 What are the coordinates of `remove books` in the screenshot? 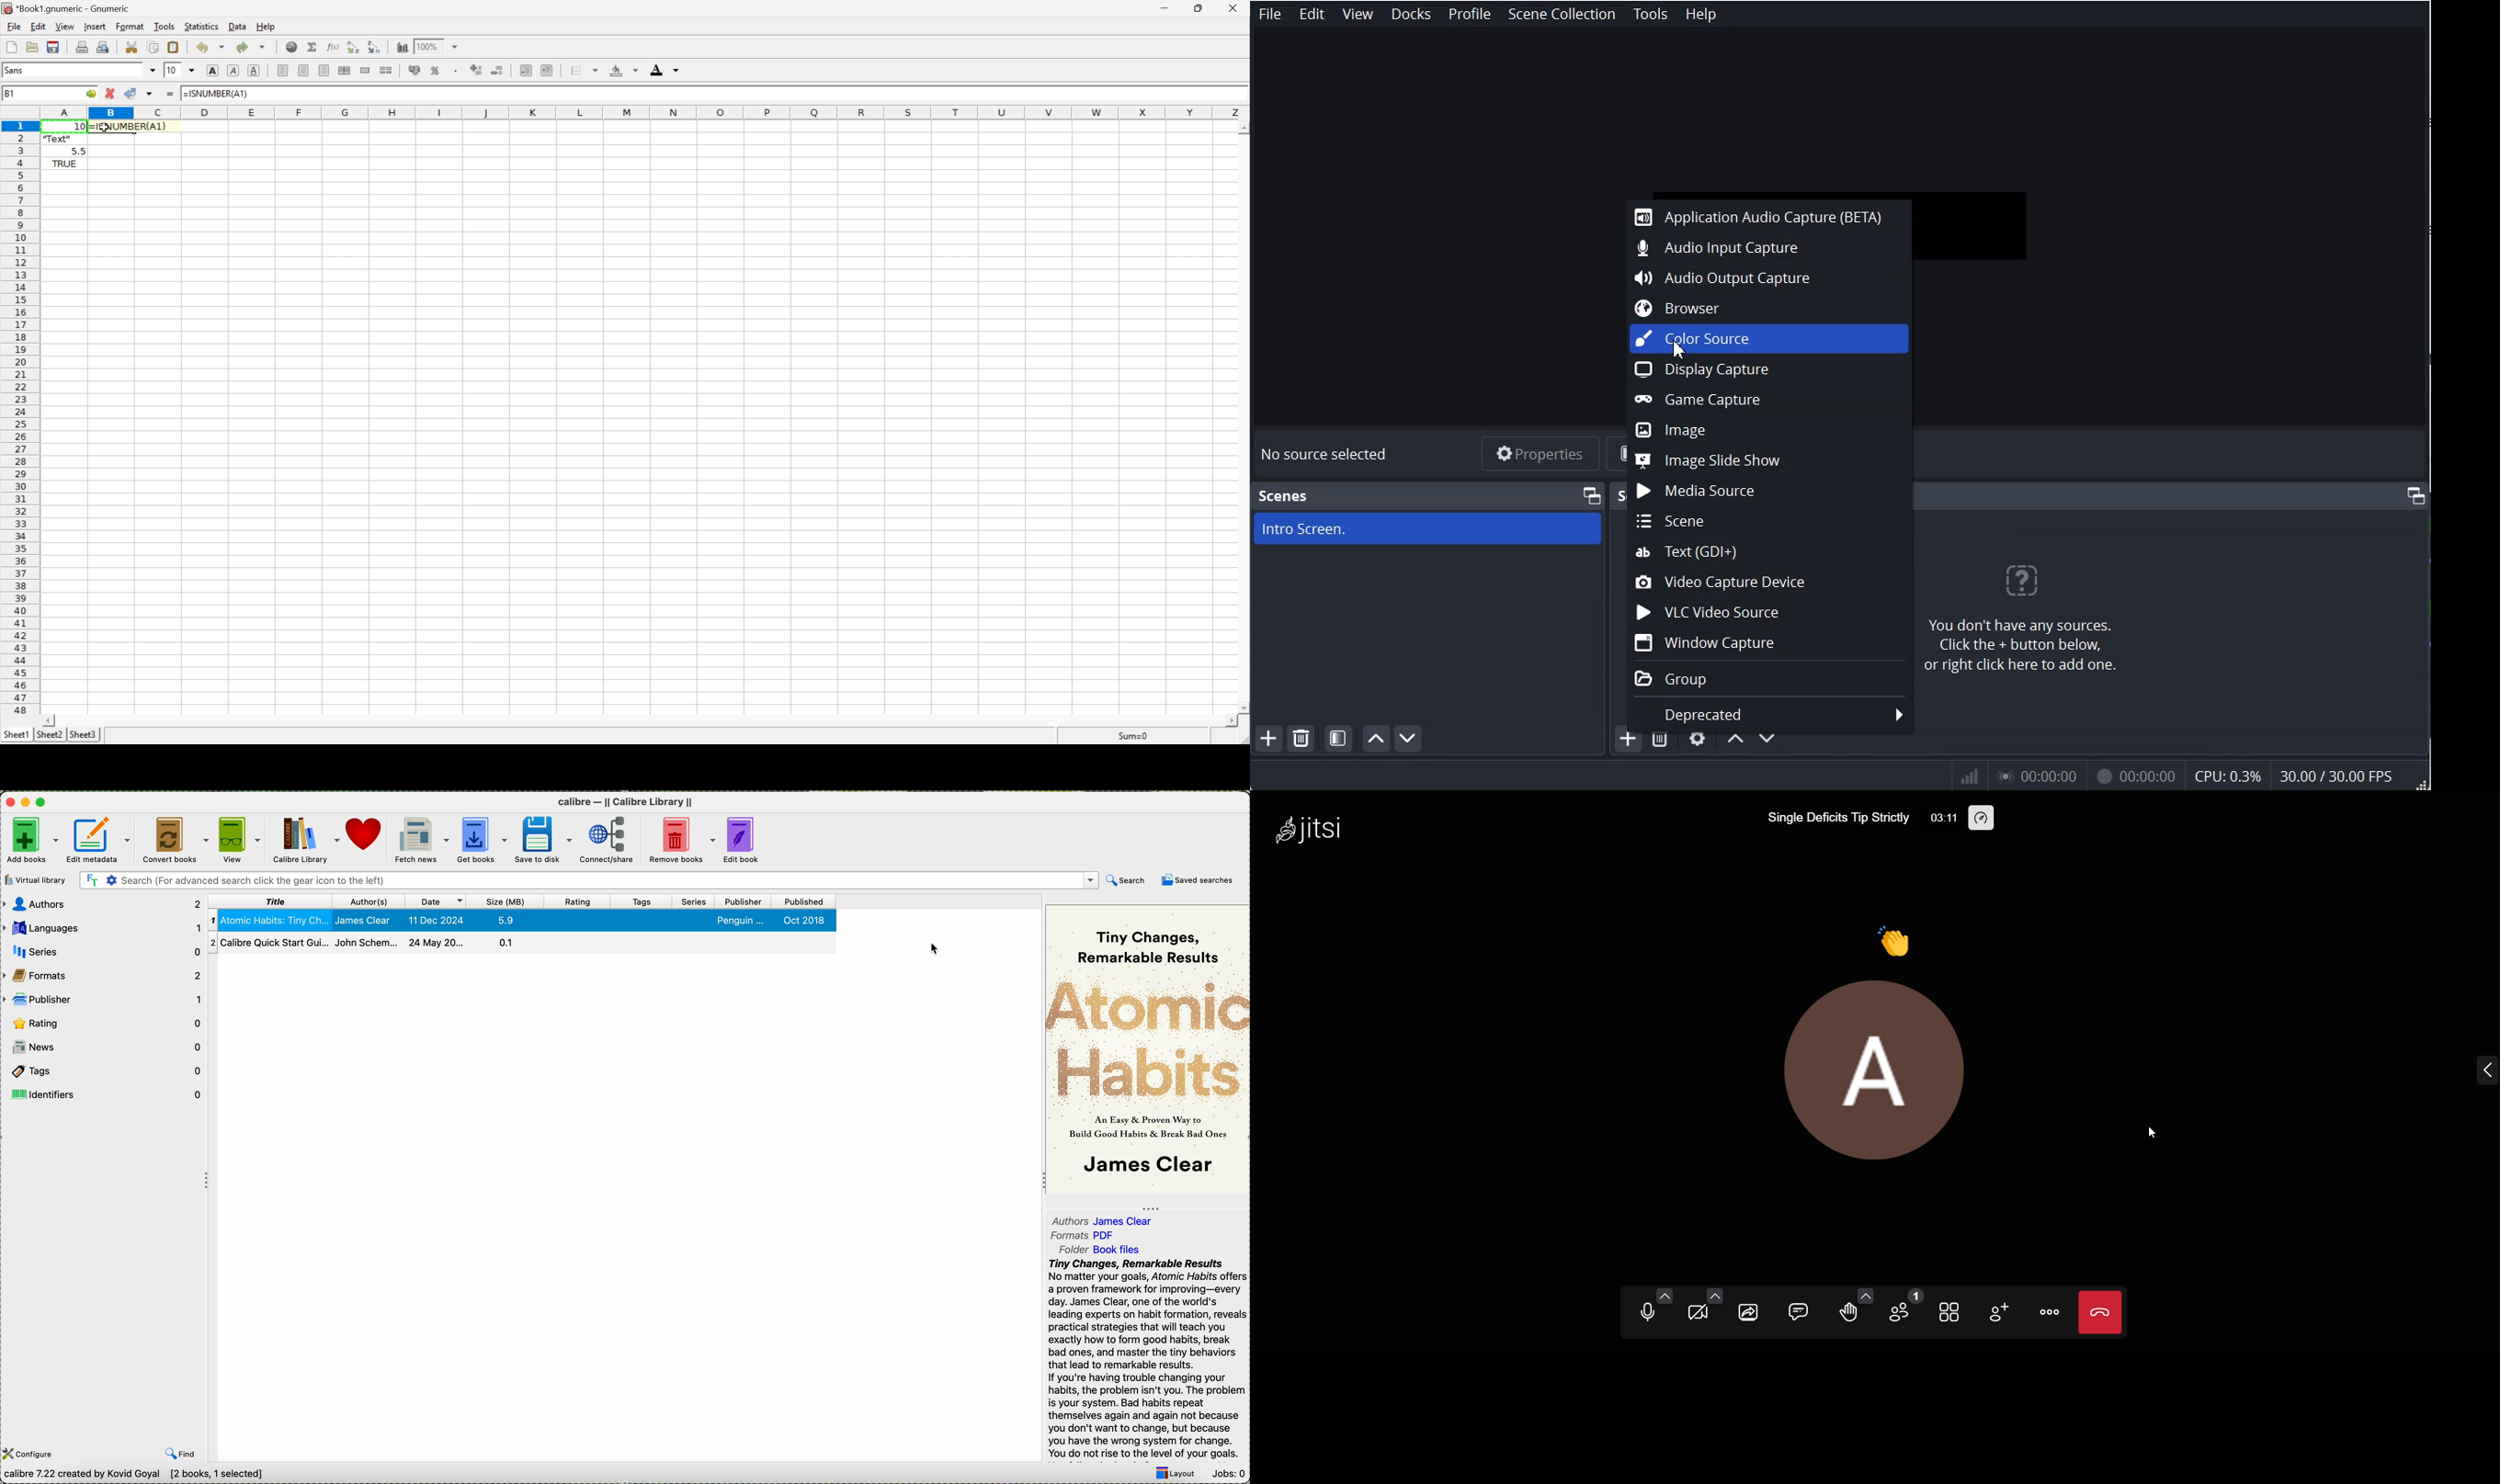 It's located at (681, 841).